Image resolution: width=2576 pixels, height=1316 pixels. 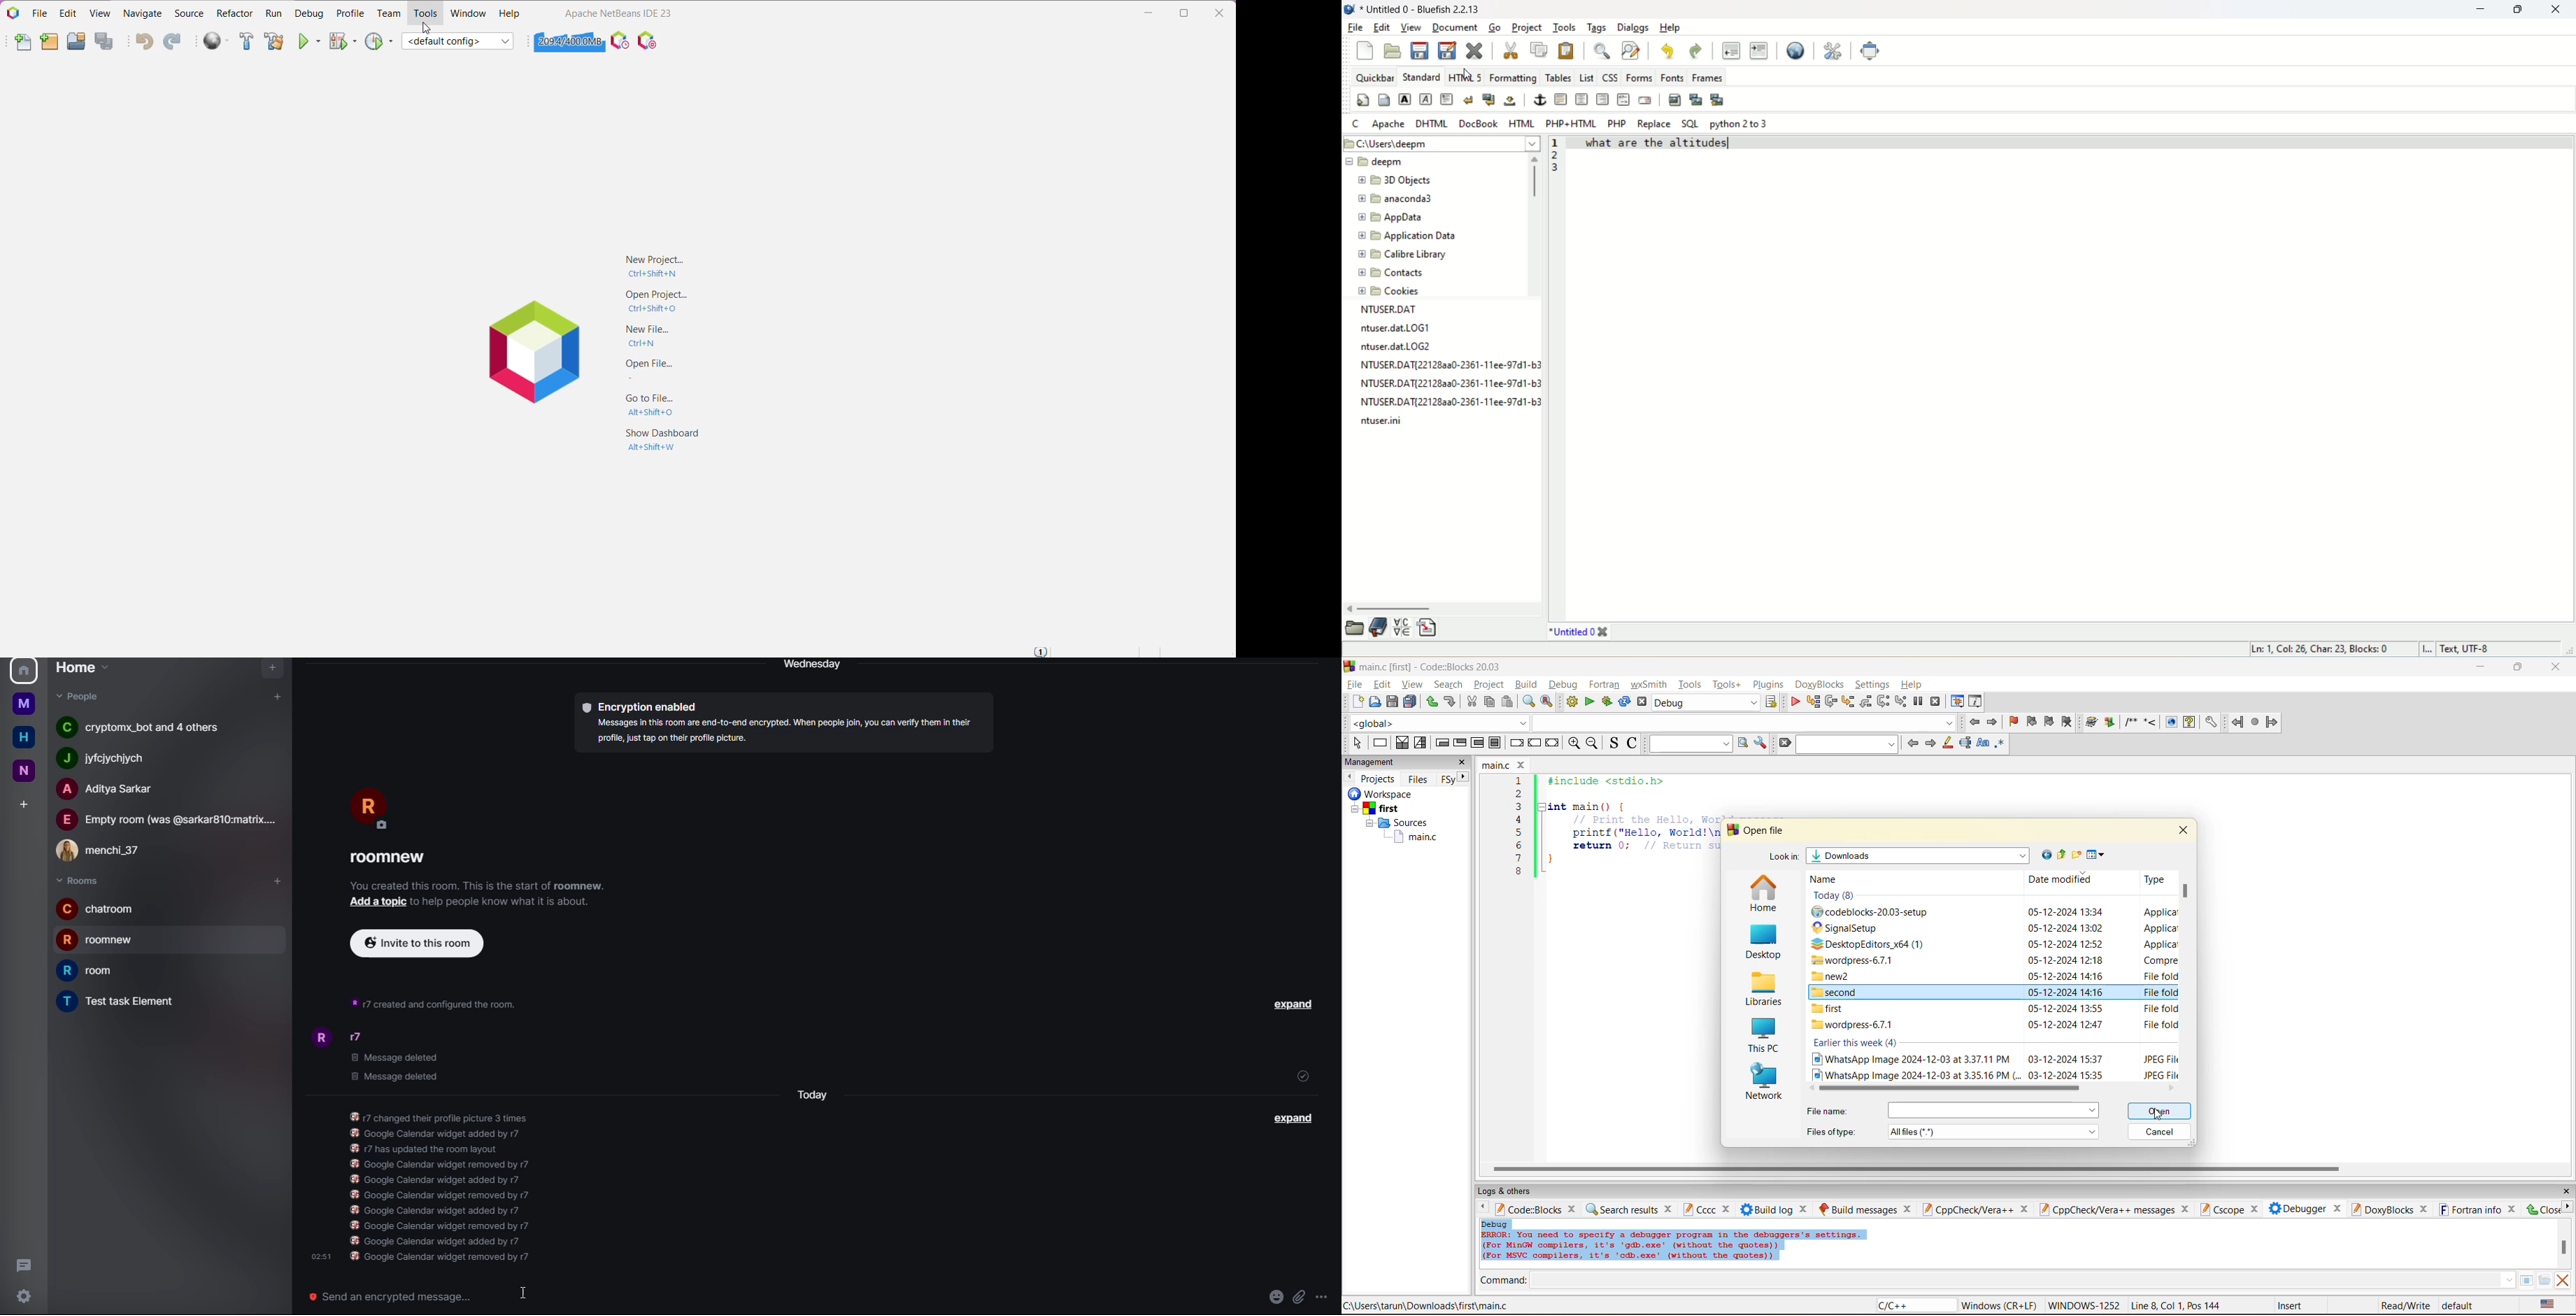 I want to click on emoji, so click(x=1275, y=1297).